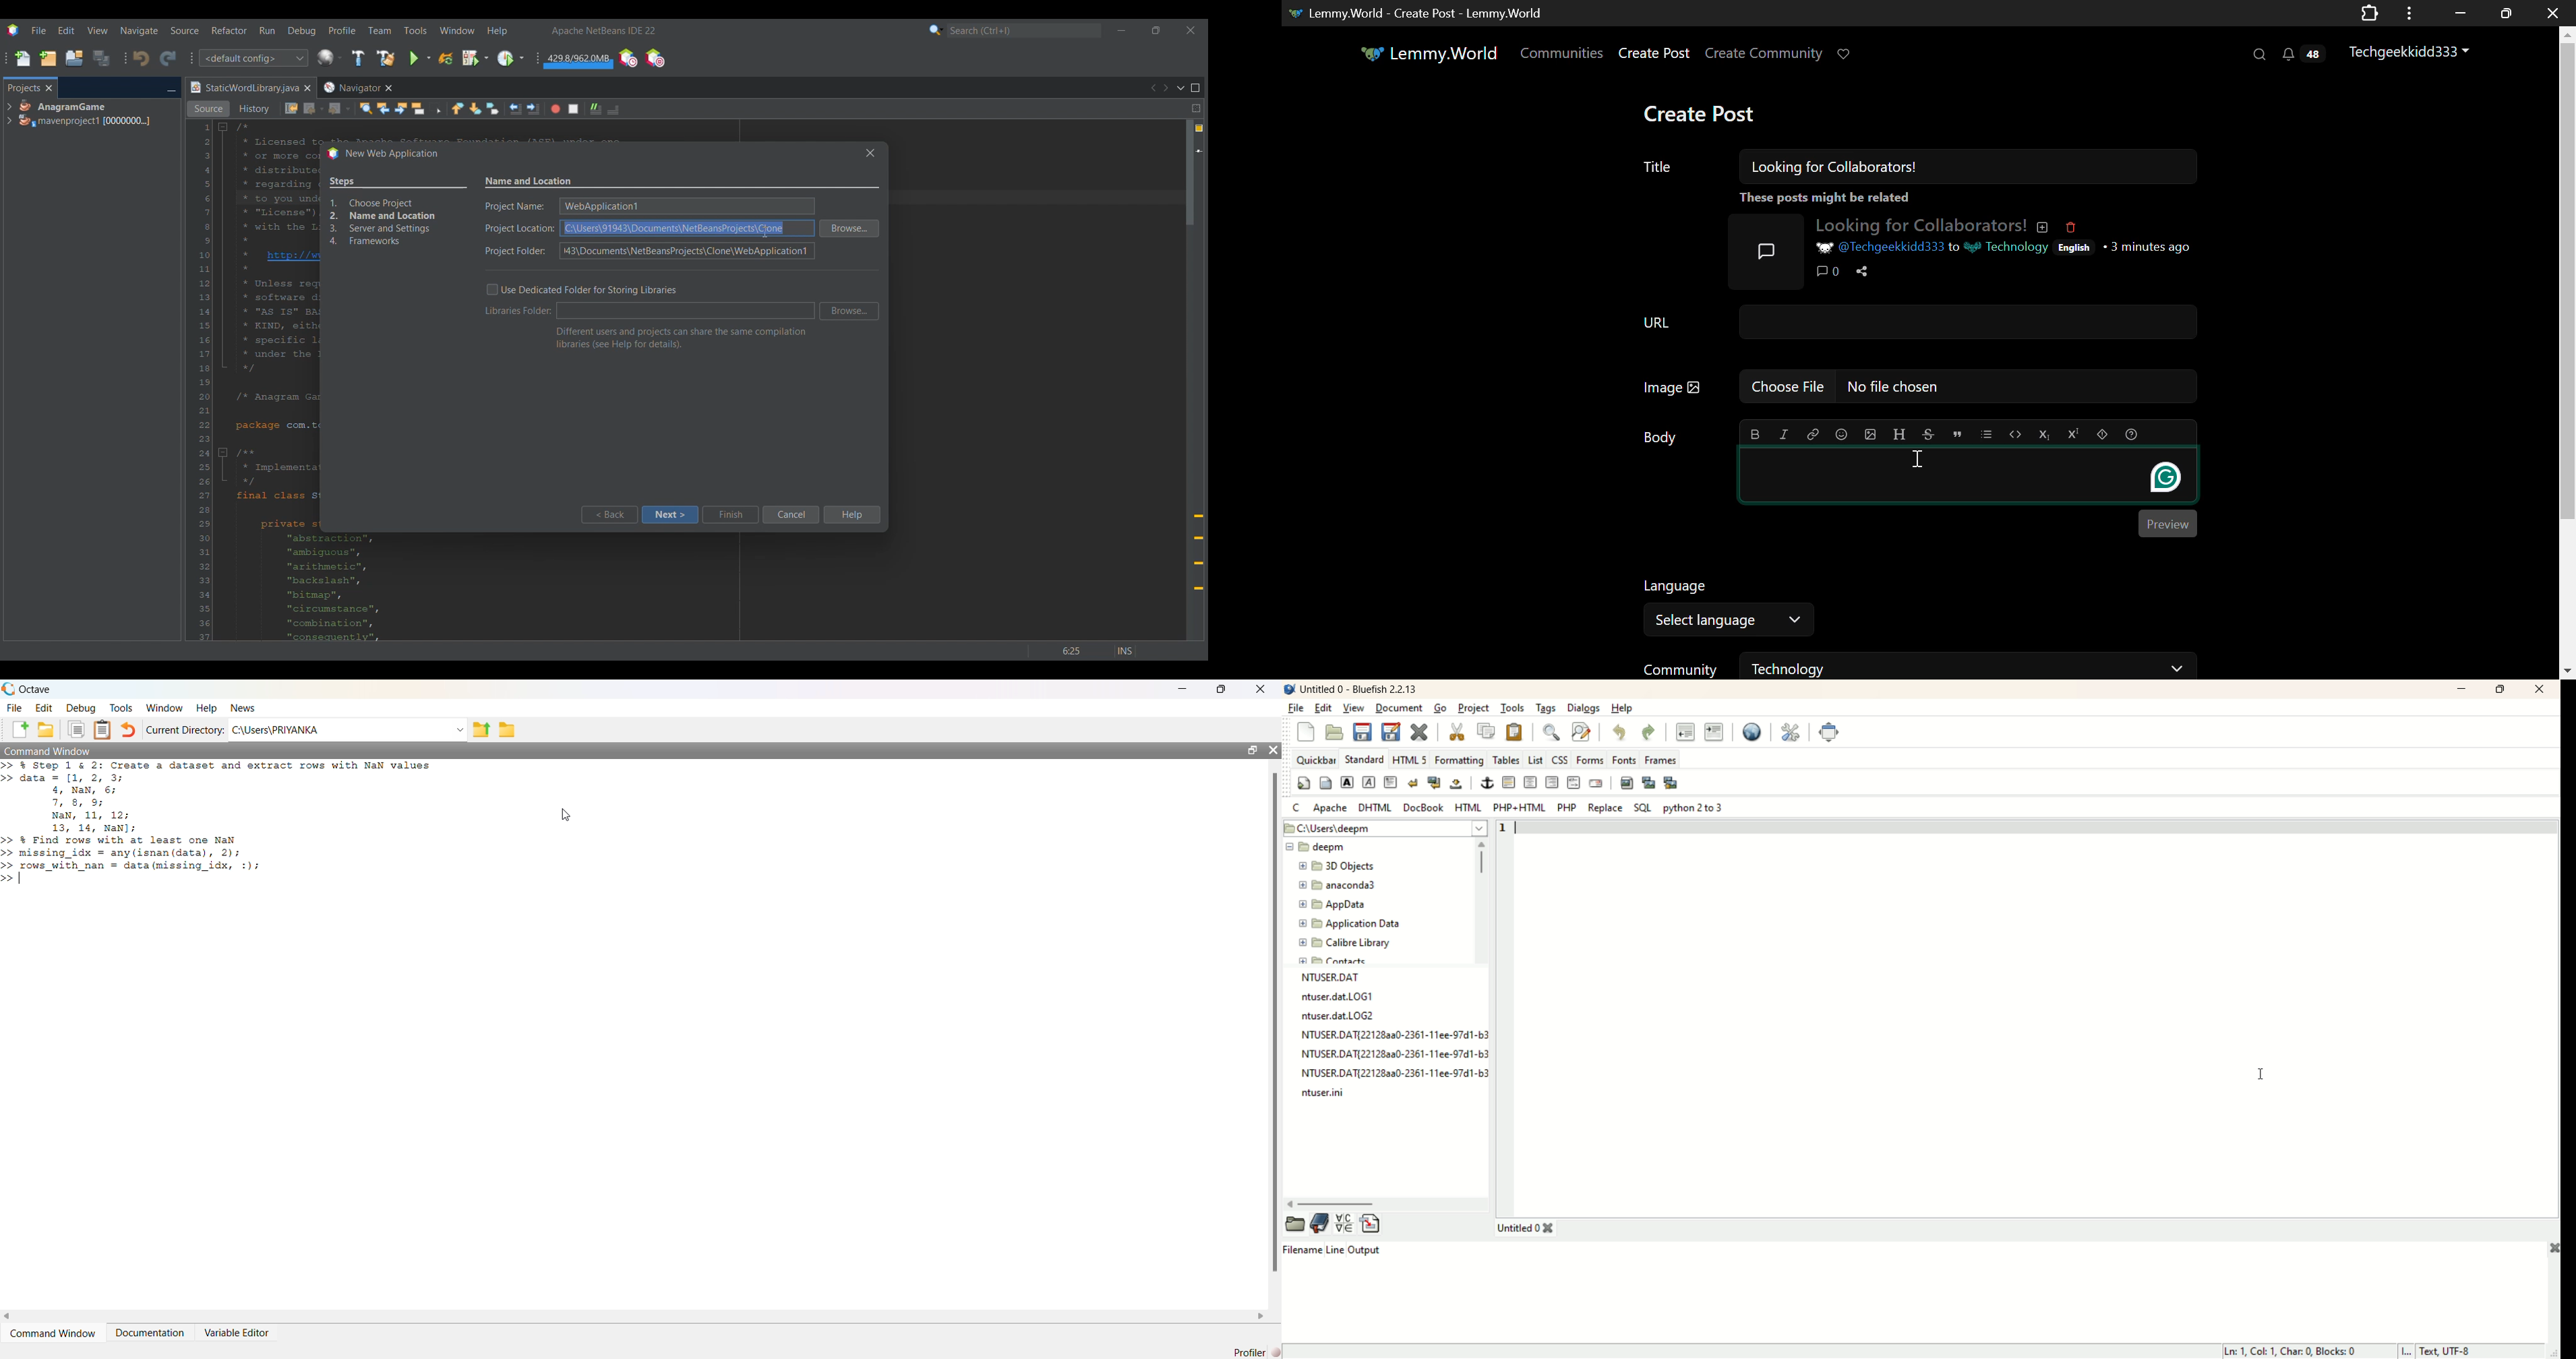  I want to click on DHTML, so click(1374, 807).